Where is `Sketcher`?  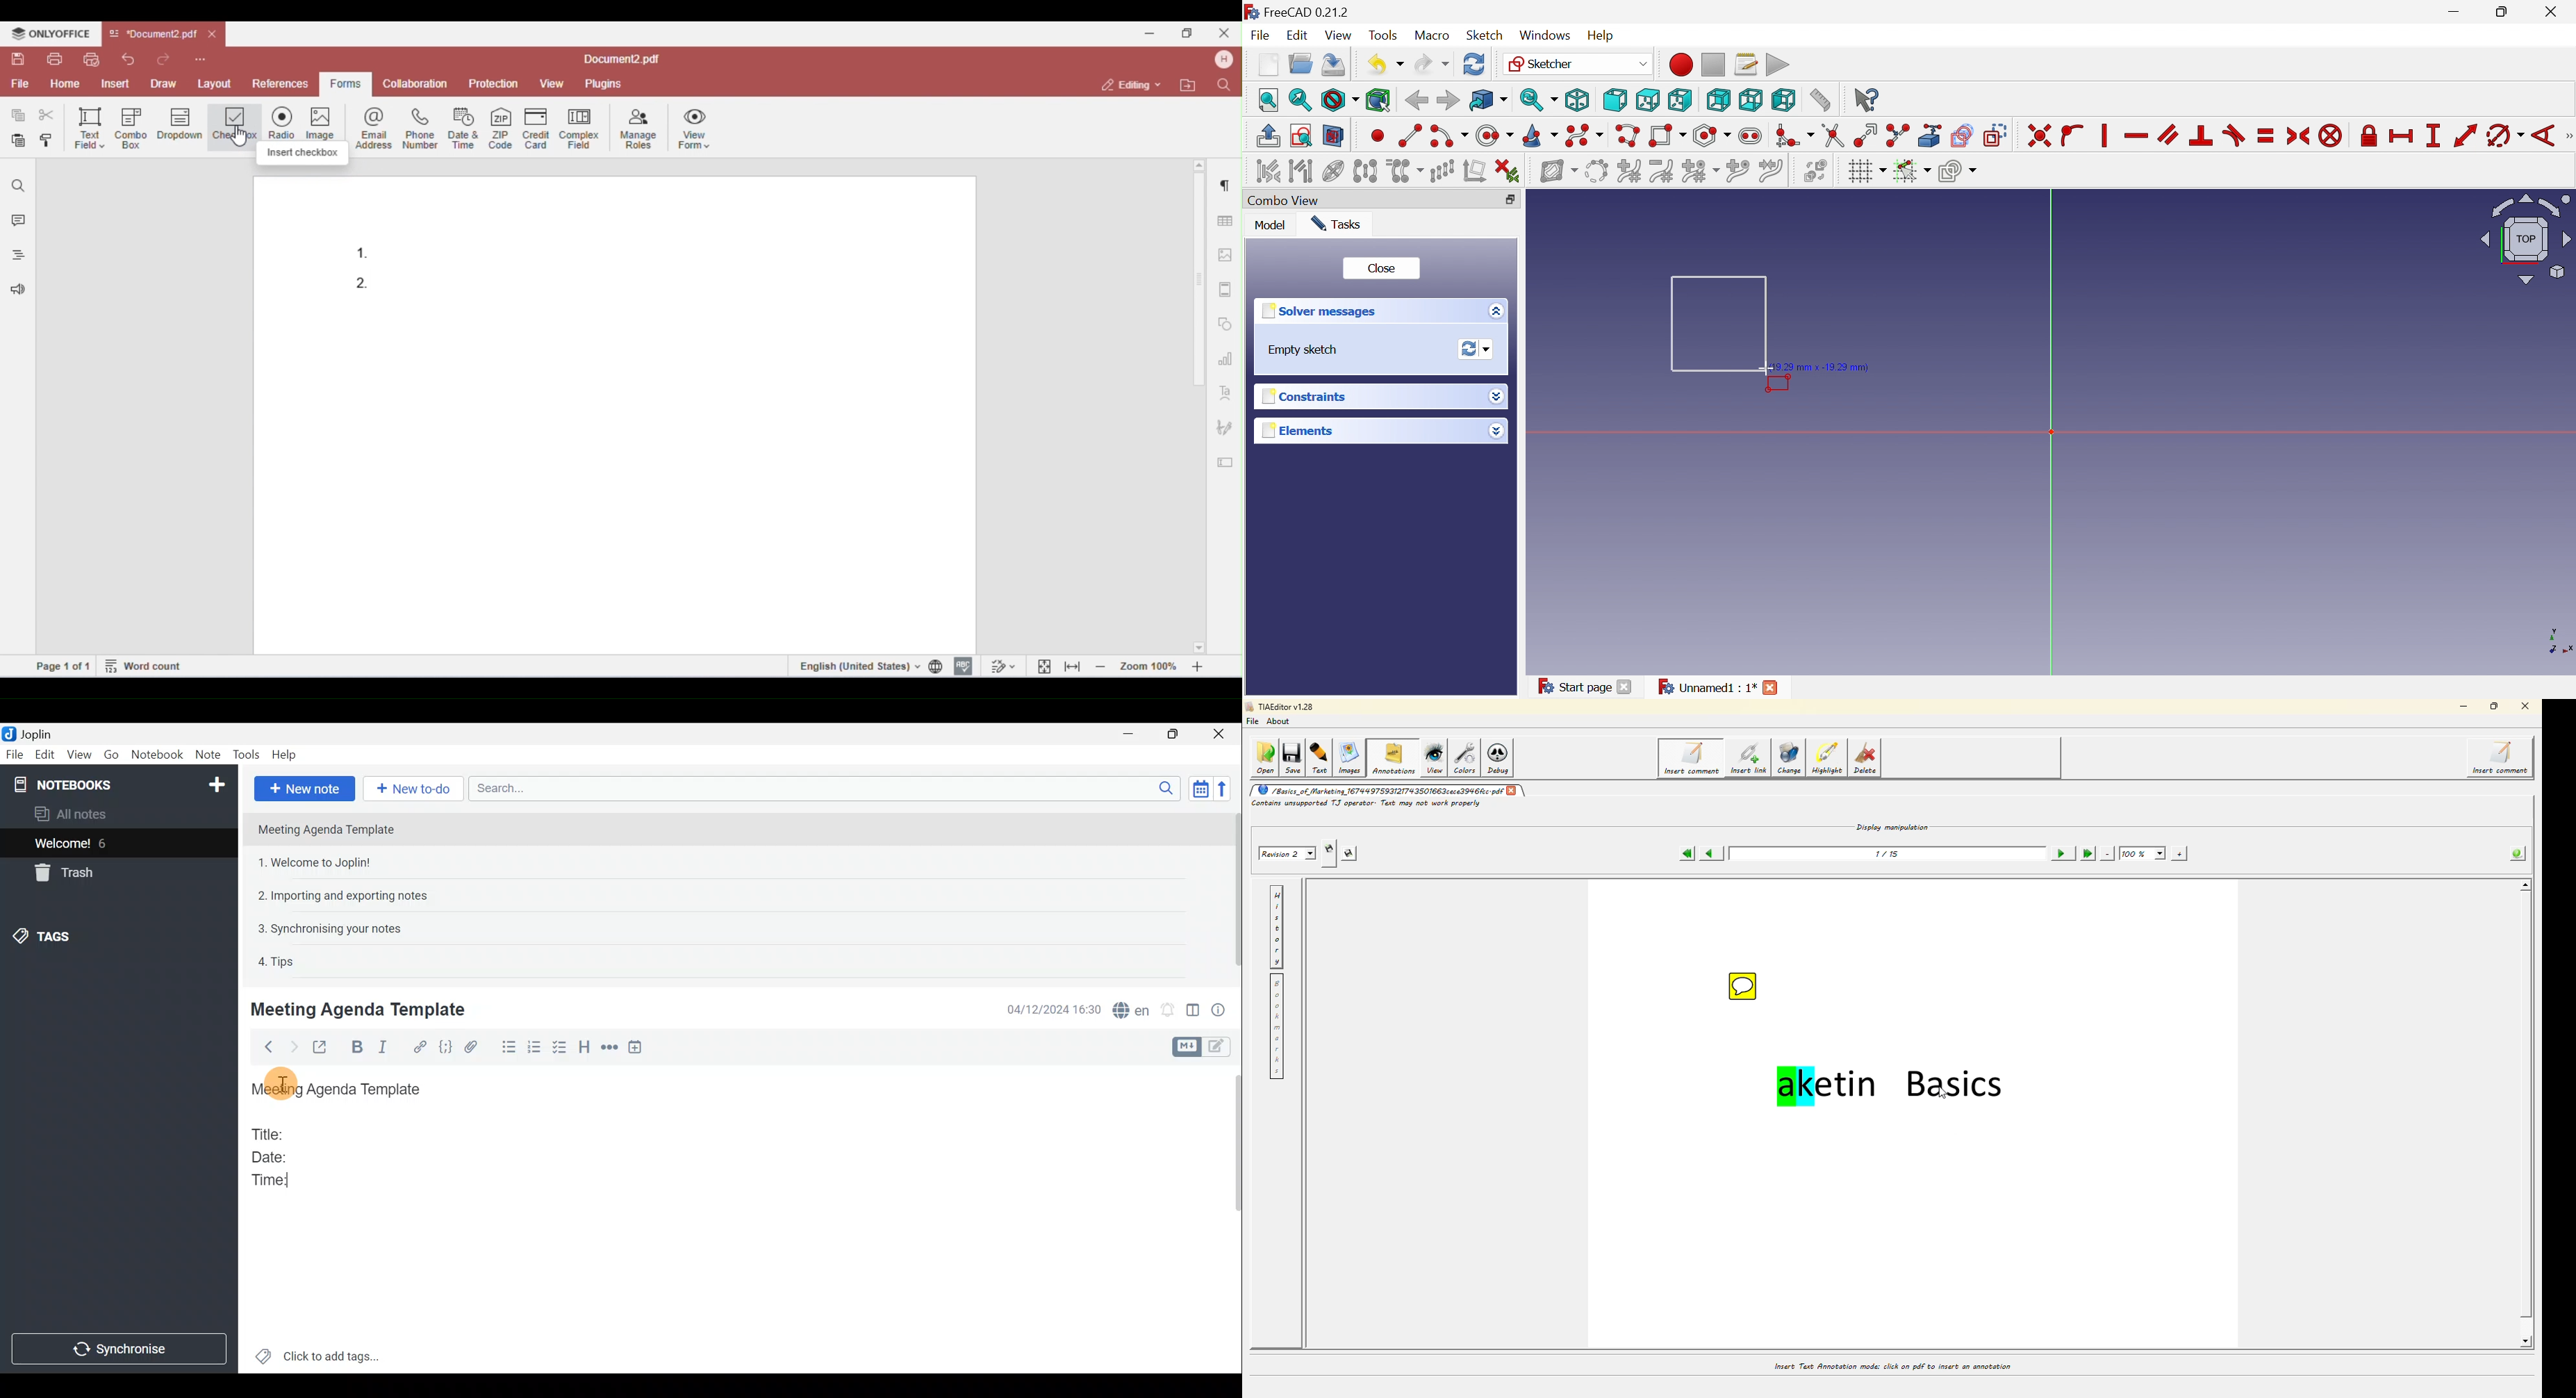
Sketcher is located at coordinates (1576, 63).